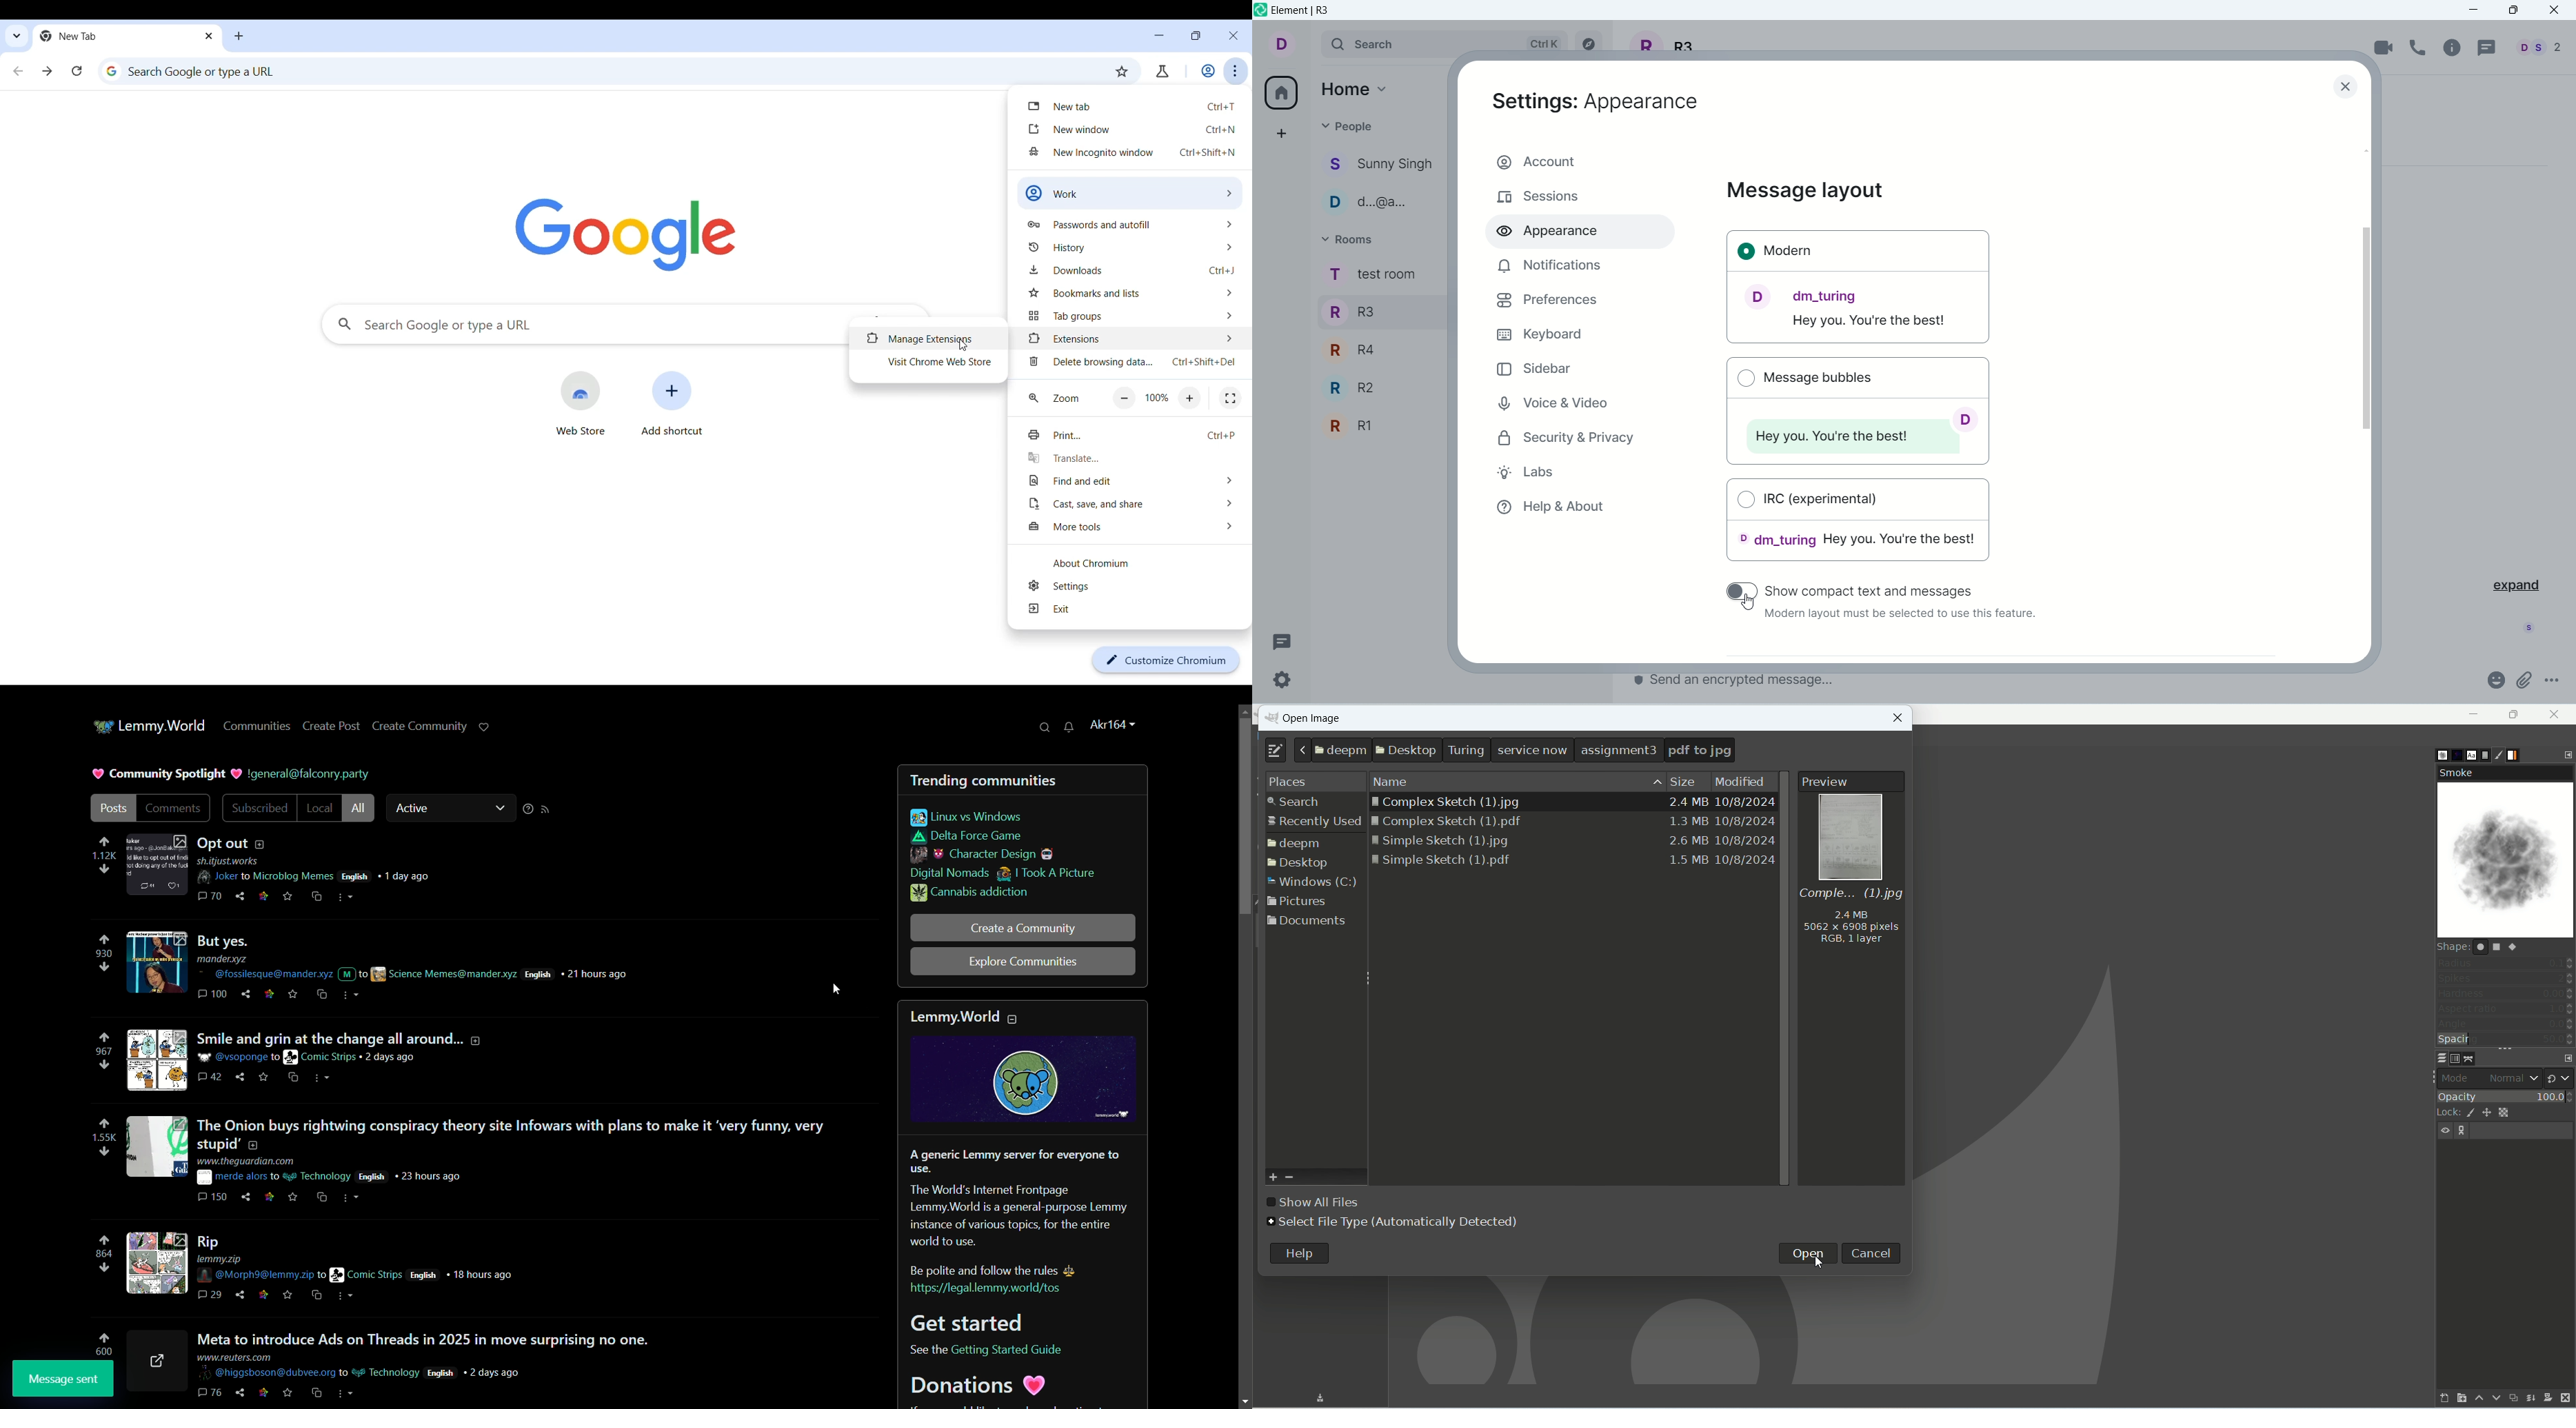  I want to click on community spotlight, so click(170, 774).